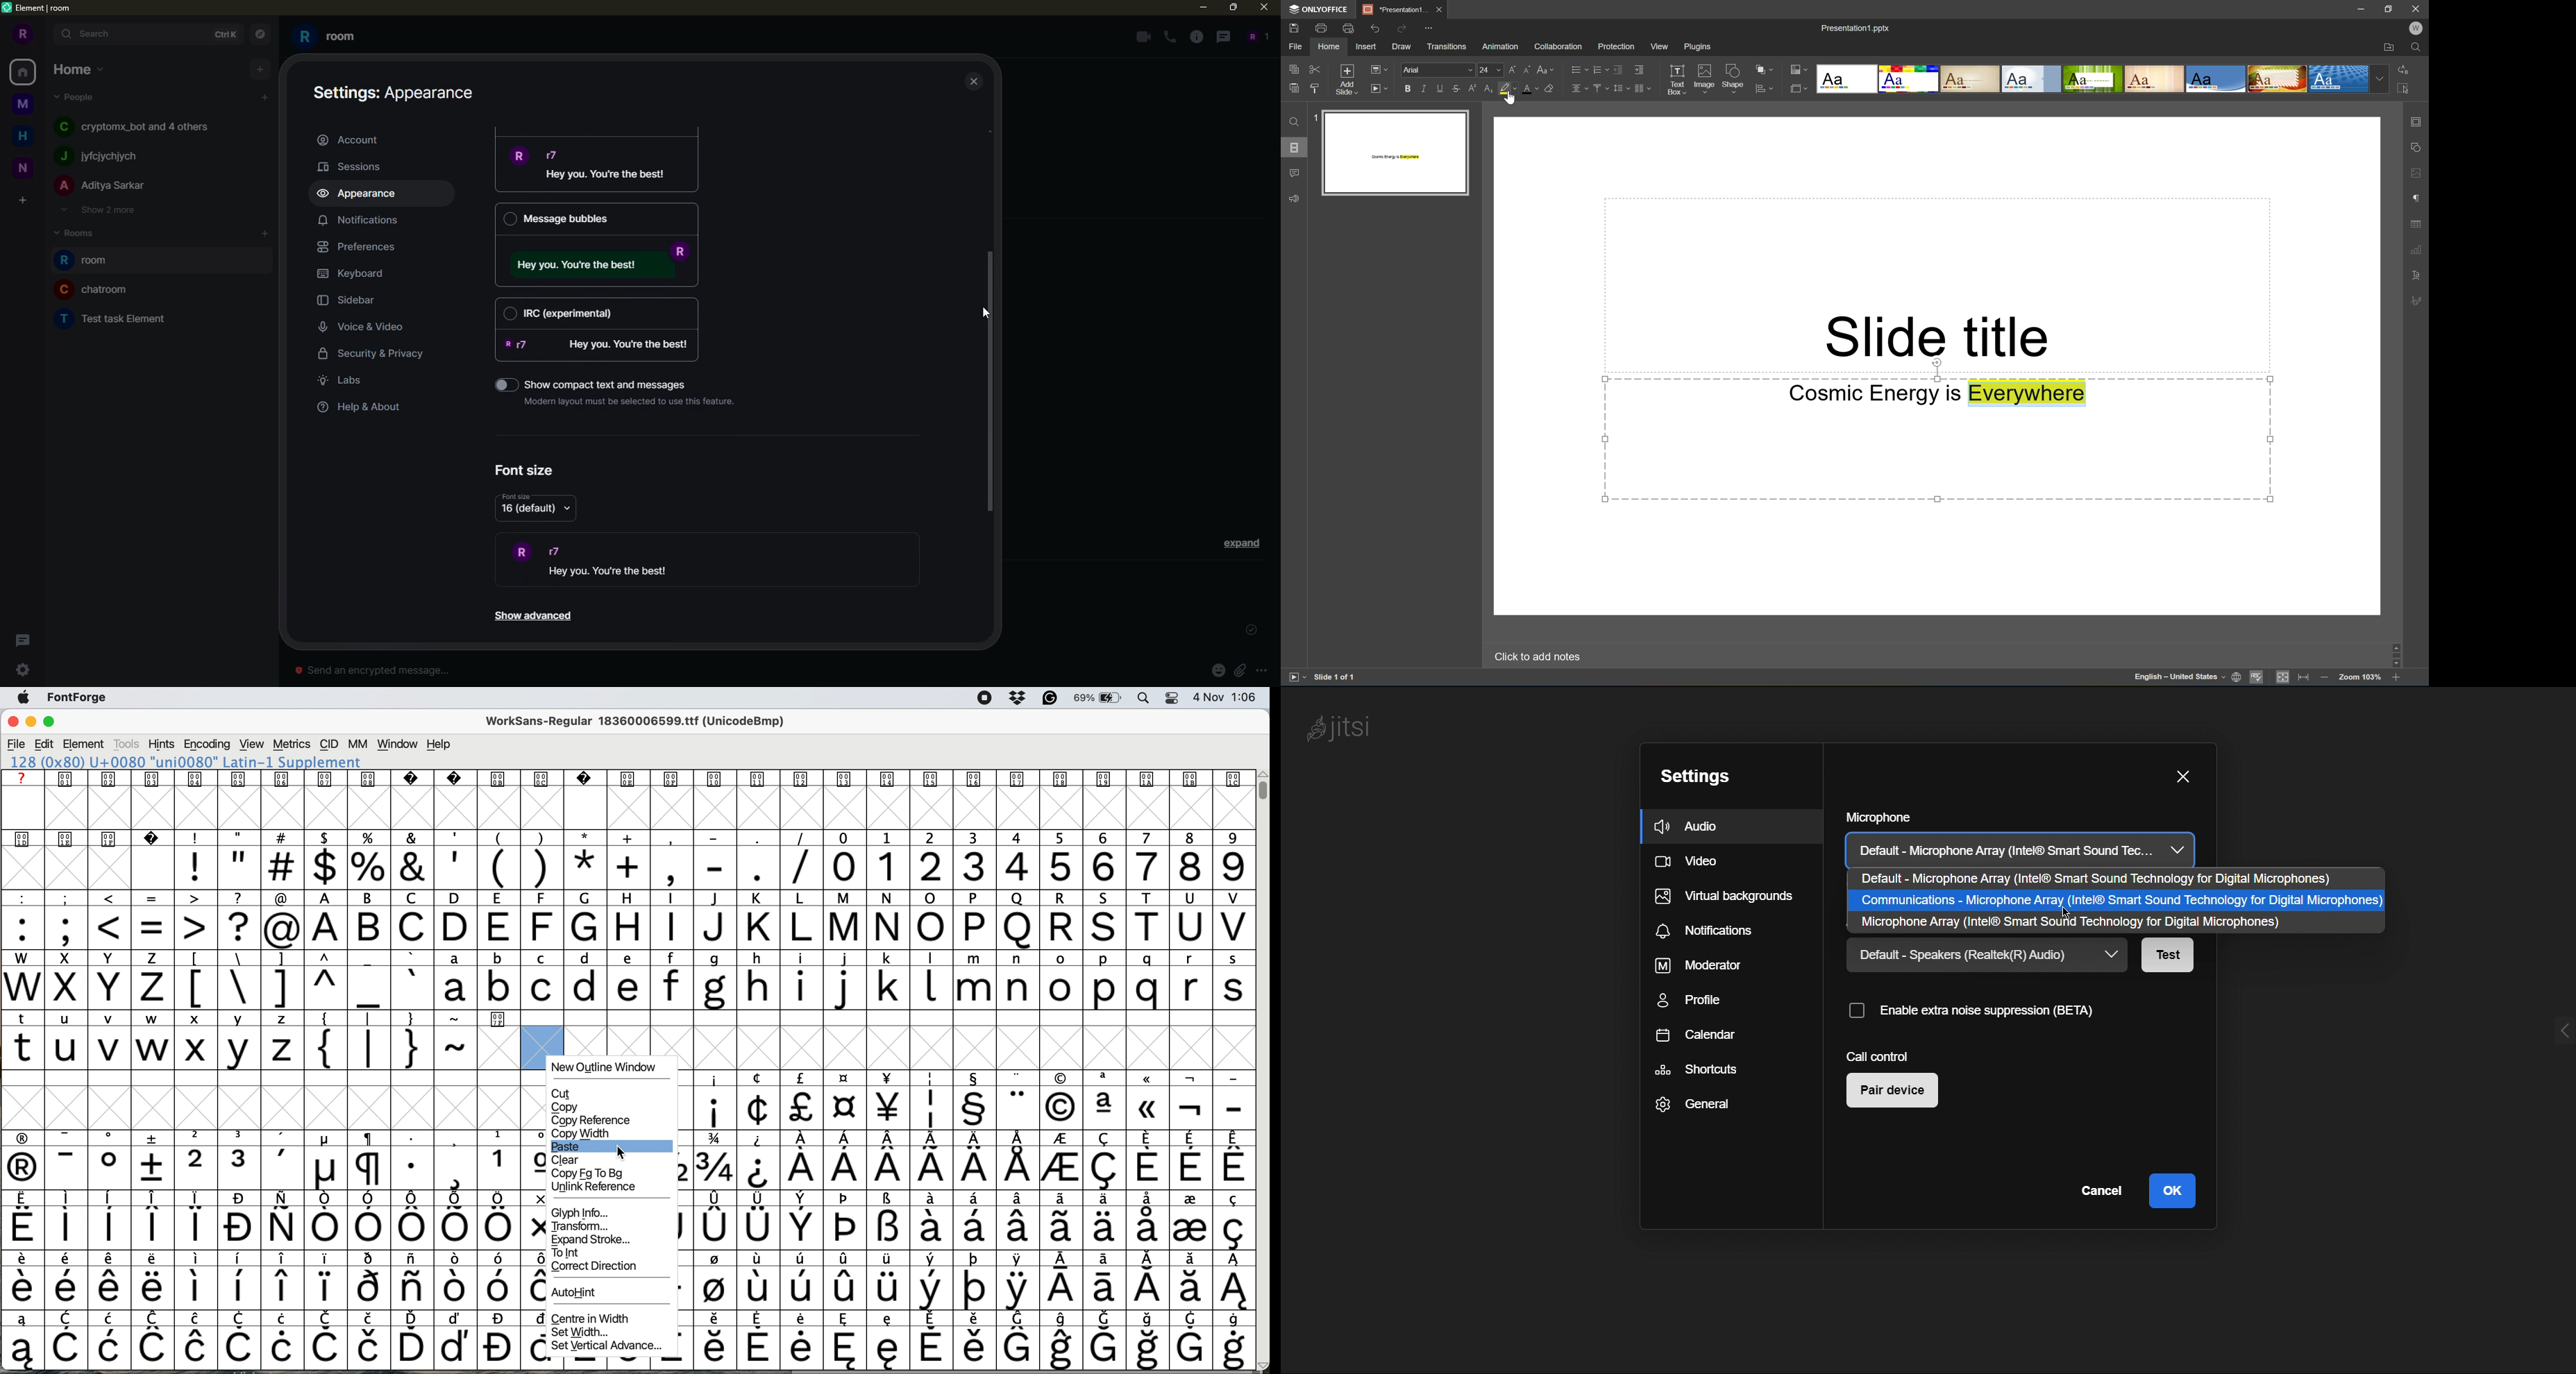  What do you see at coordinates (55, 723) in the screenshot?
I see `maximise` at bounding box center [55, 723].